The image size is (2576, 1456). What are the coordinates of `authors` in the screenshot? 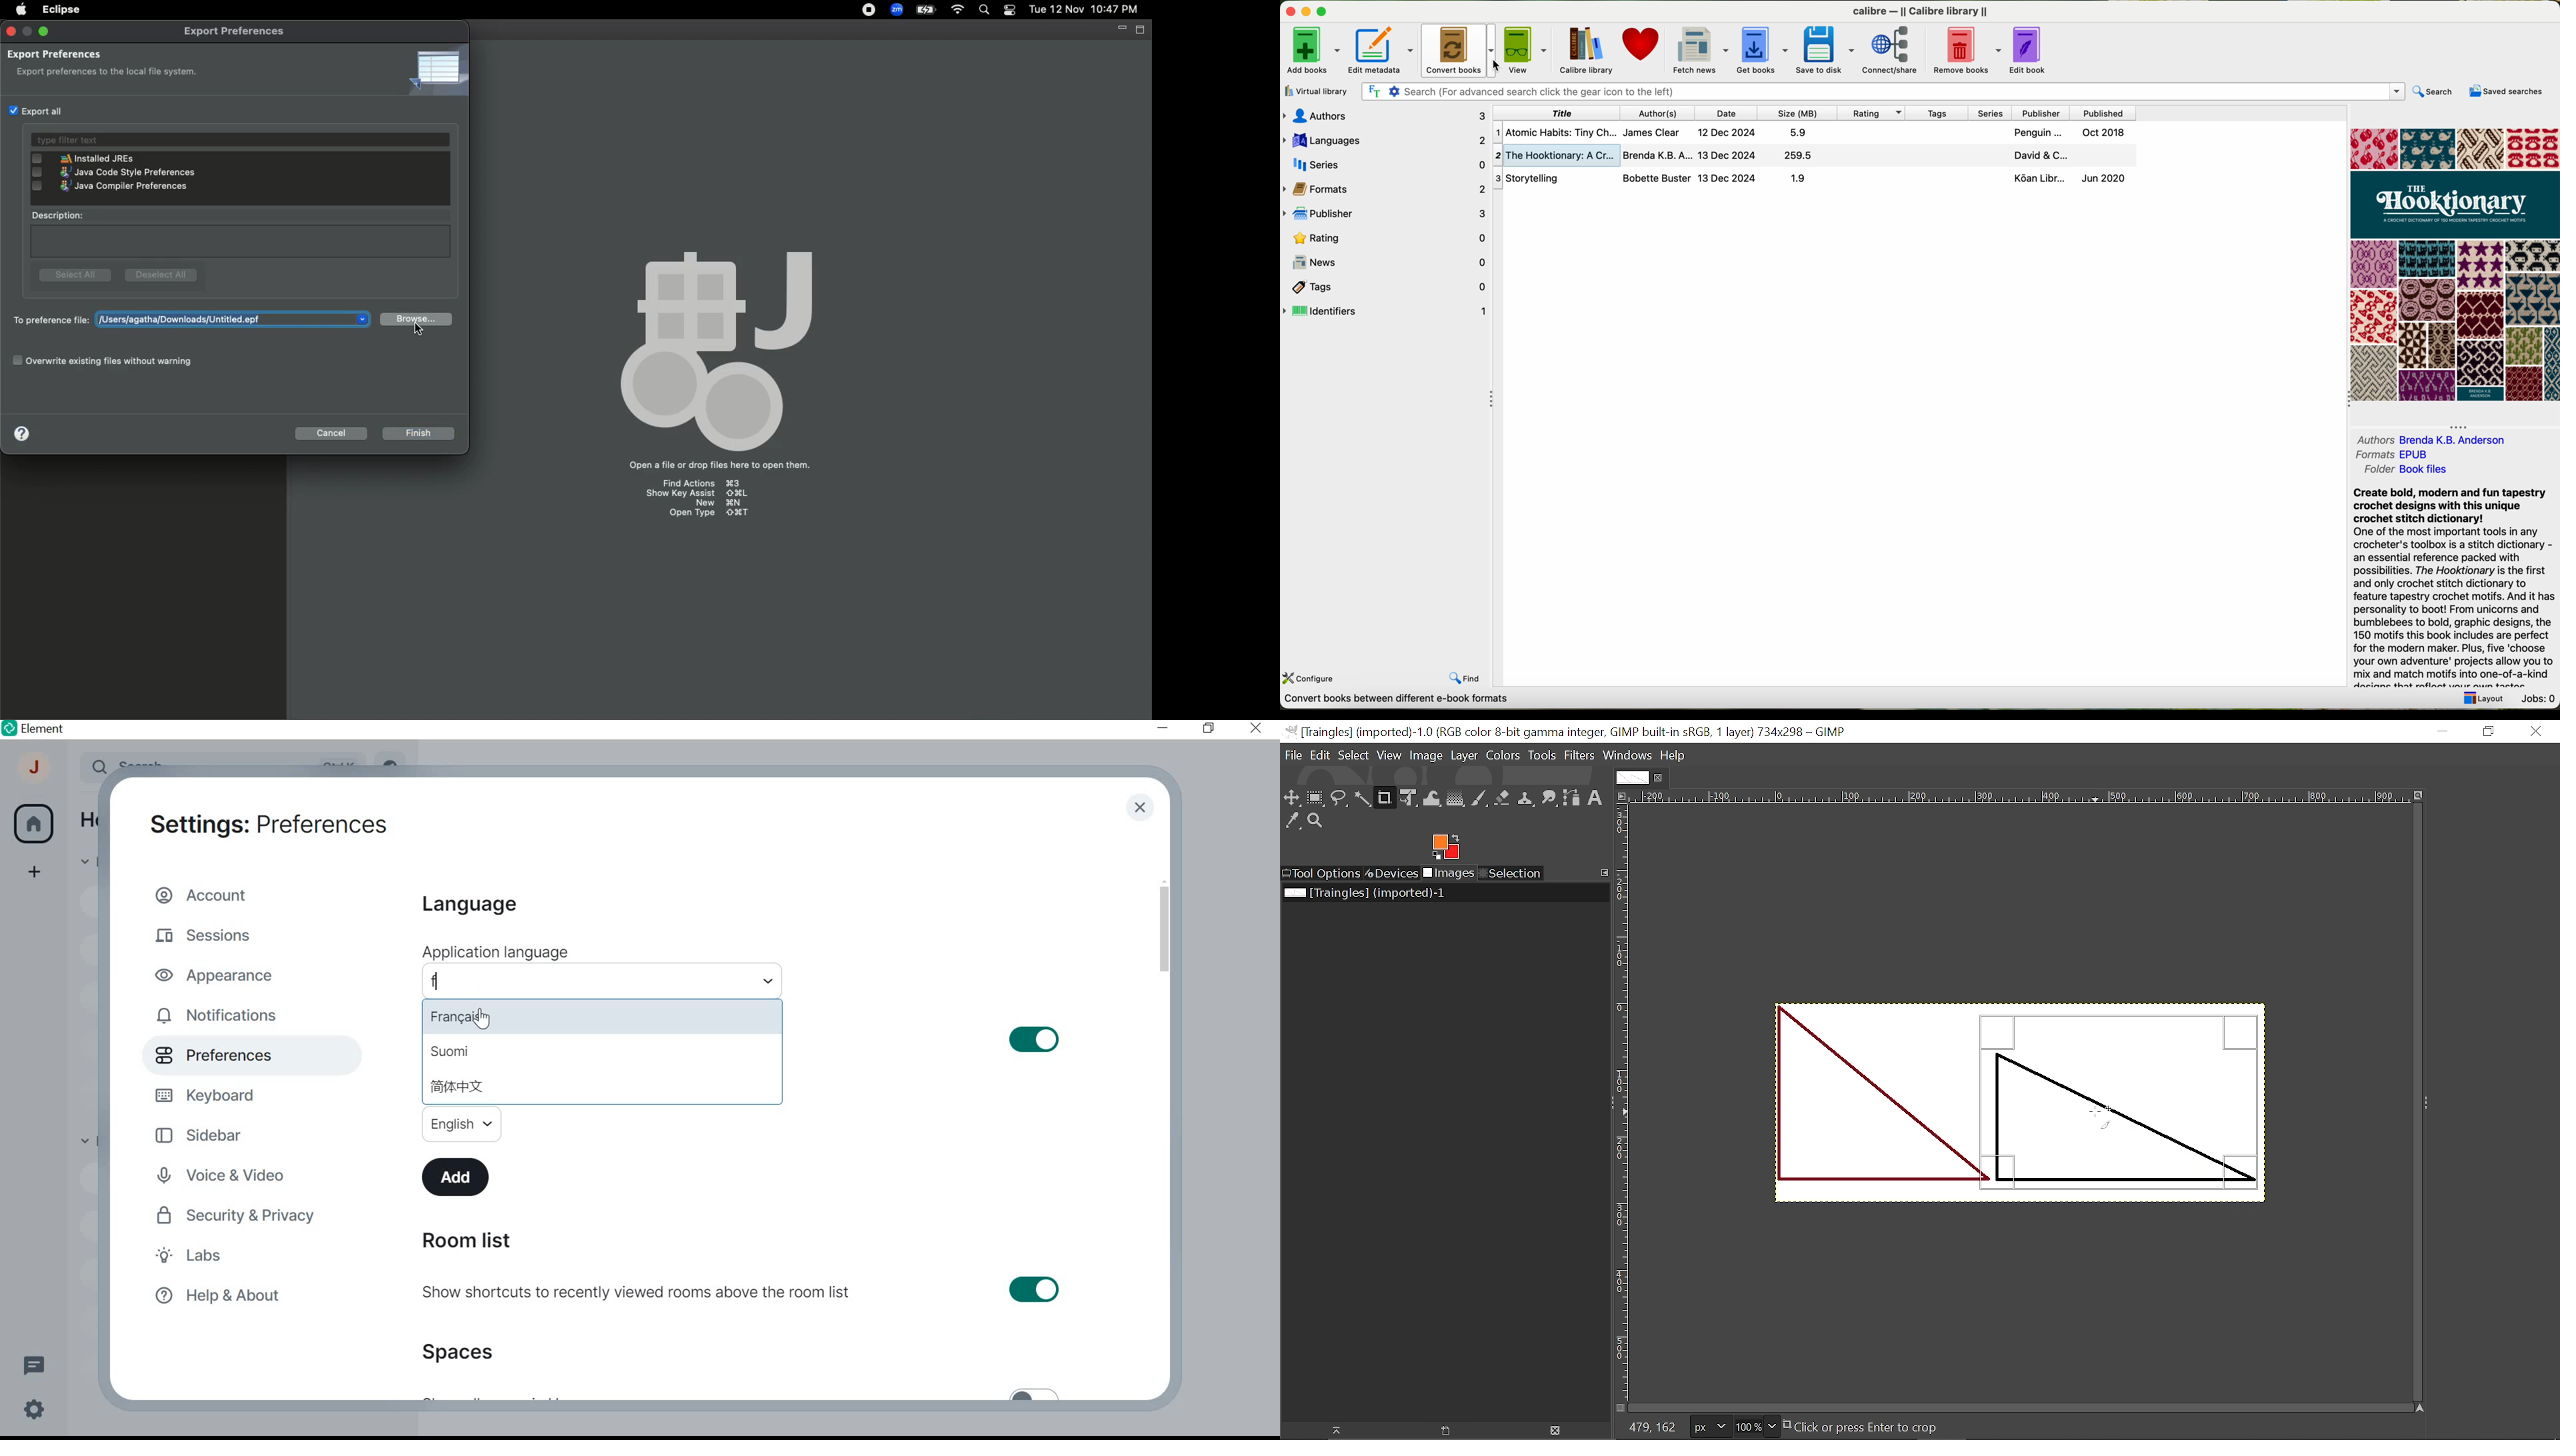 It's located at (2373, 440).